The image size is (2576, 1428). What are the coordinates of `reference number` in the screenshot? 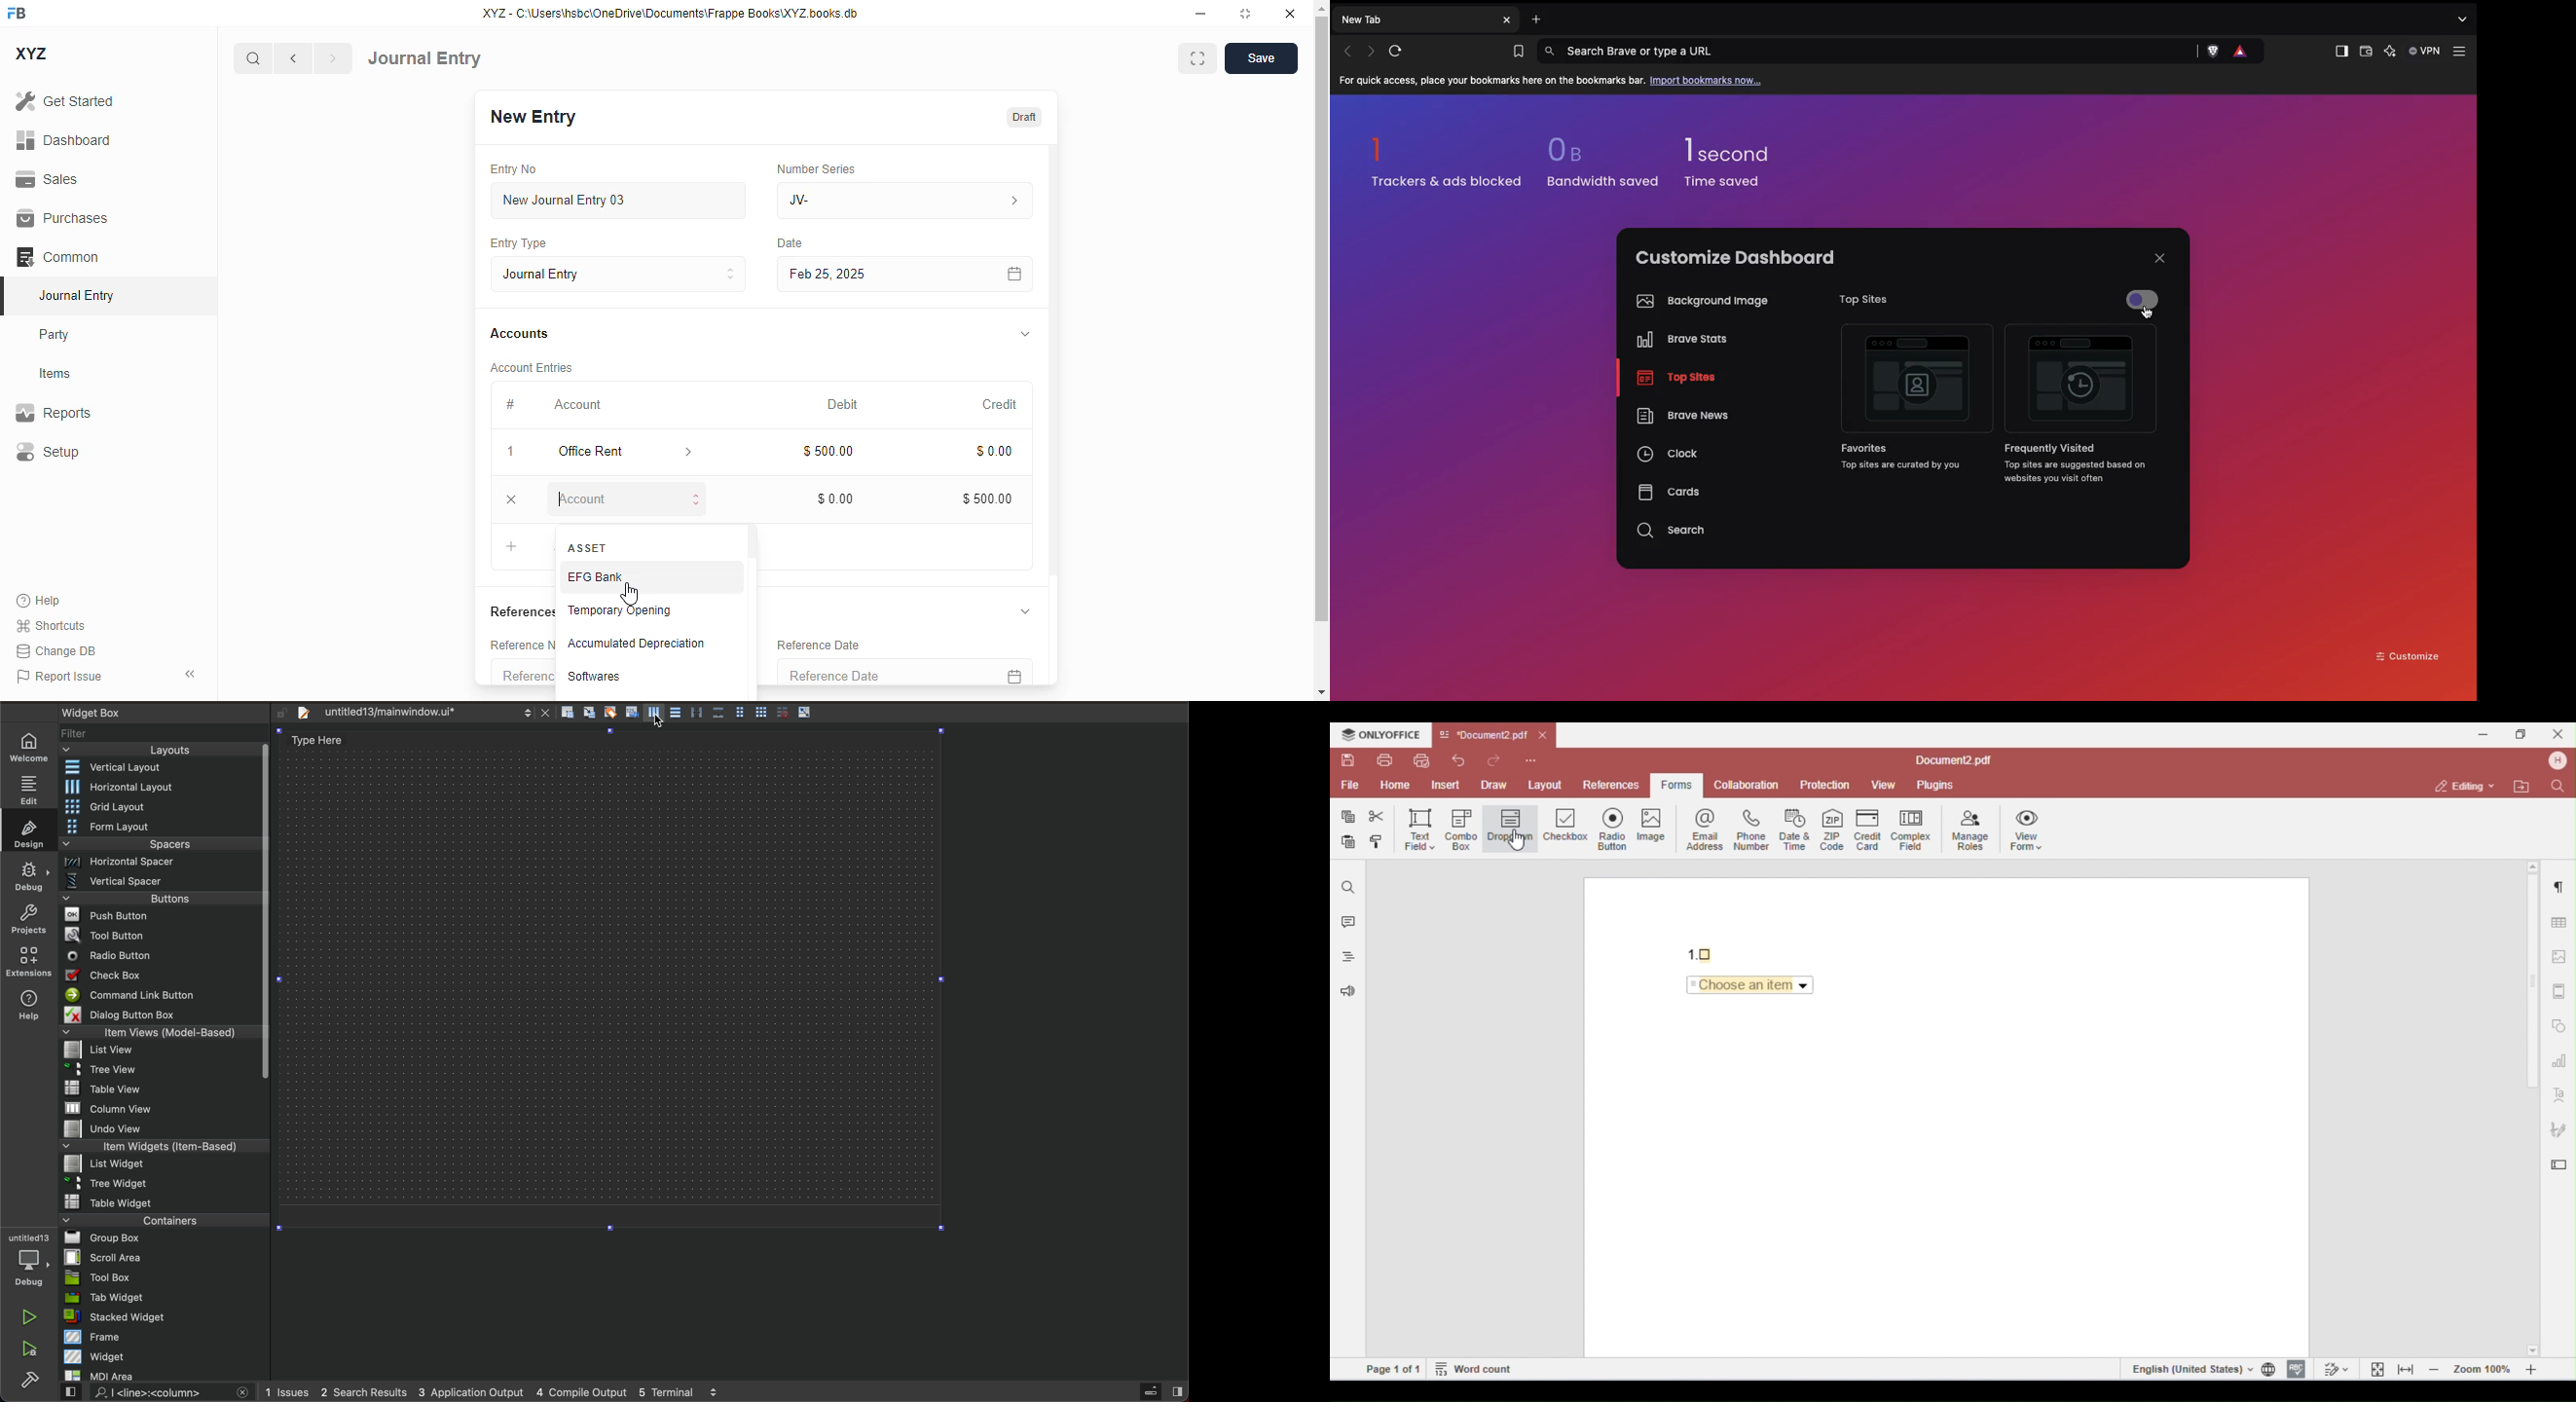 It's located at (522, 672).